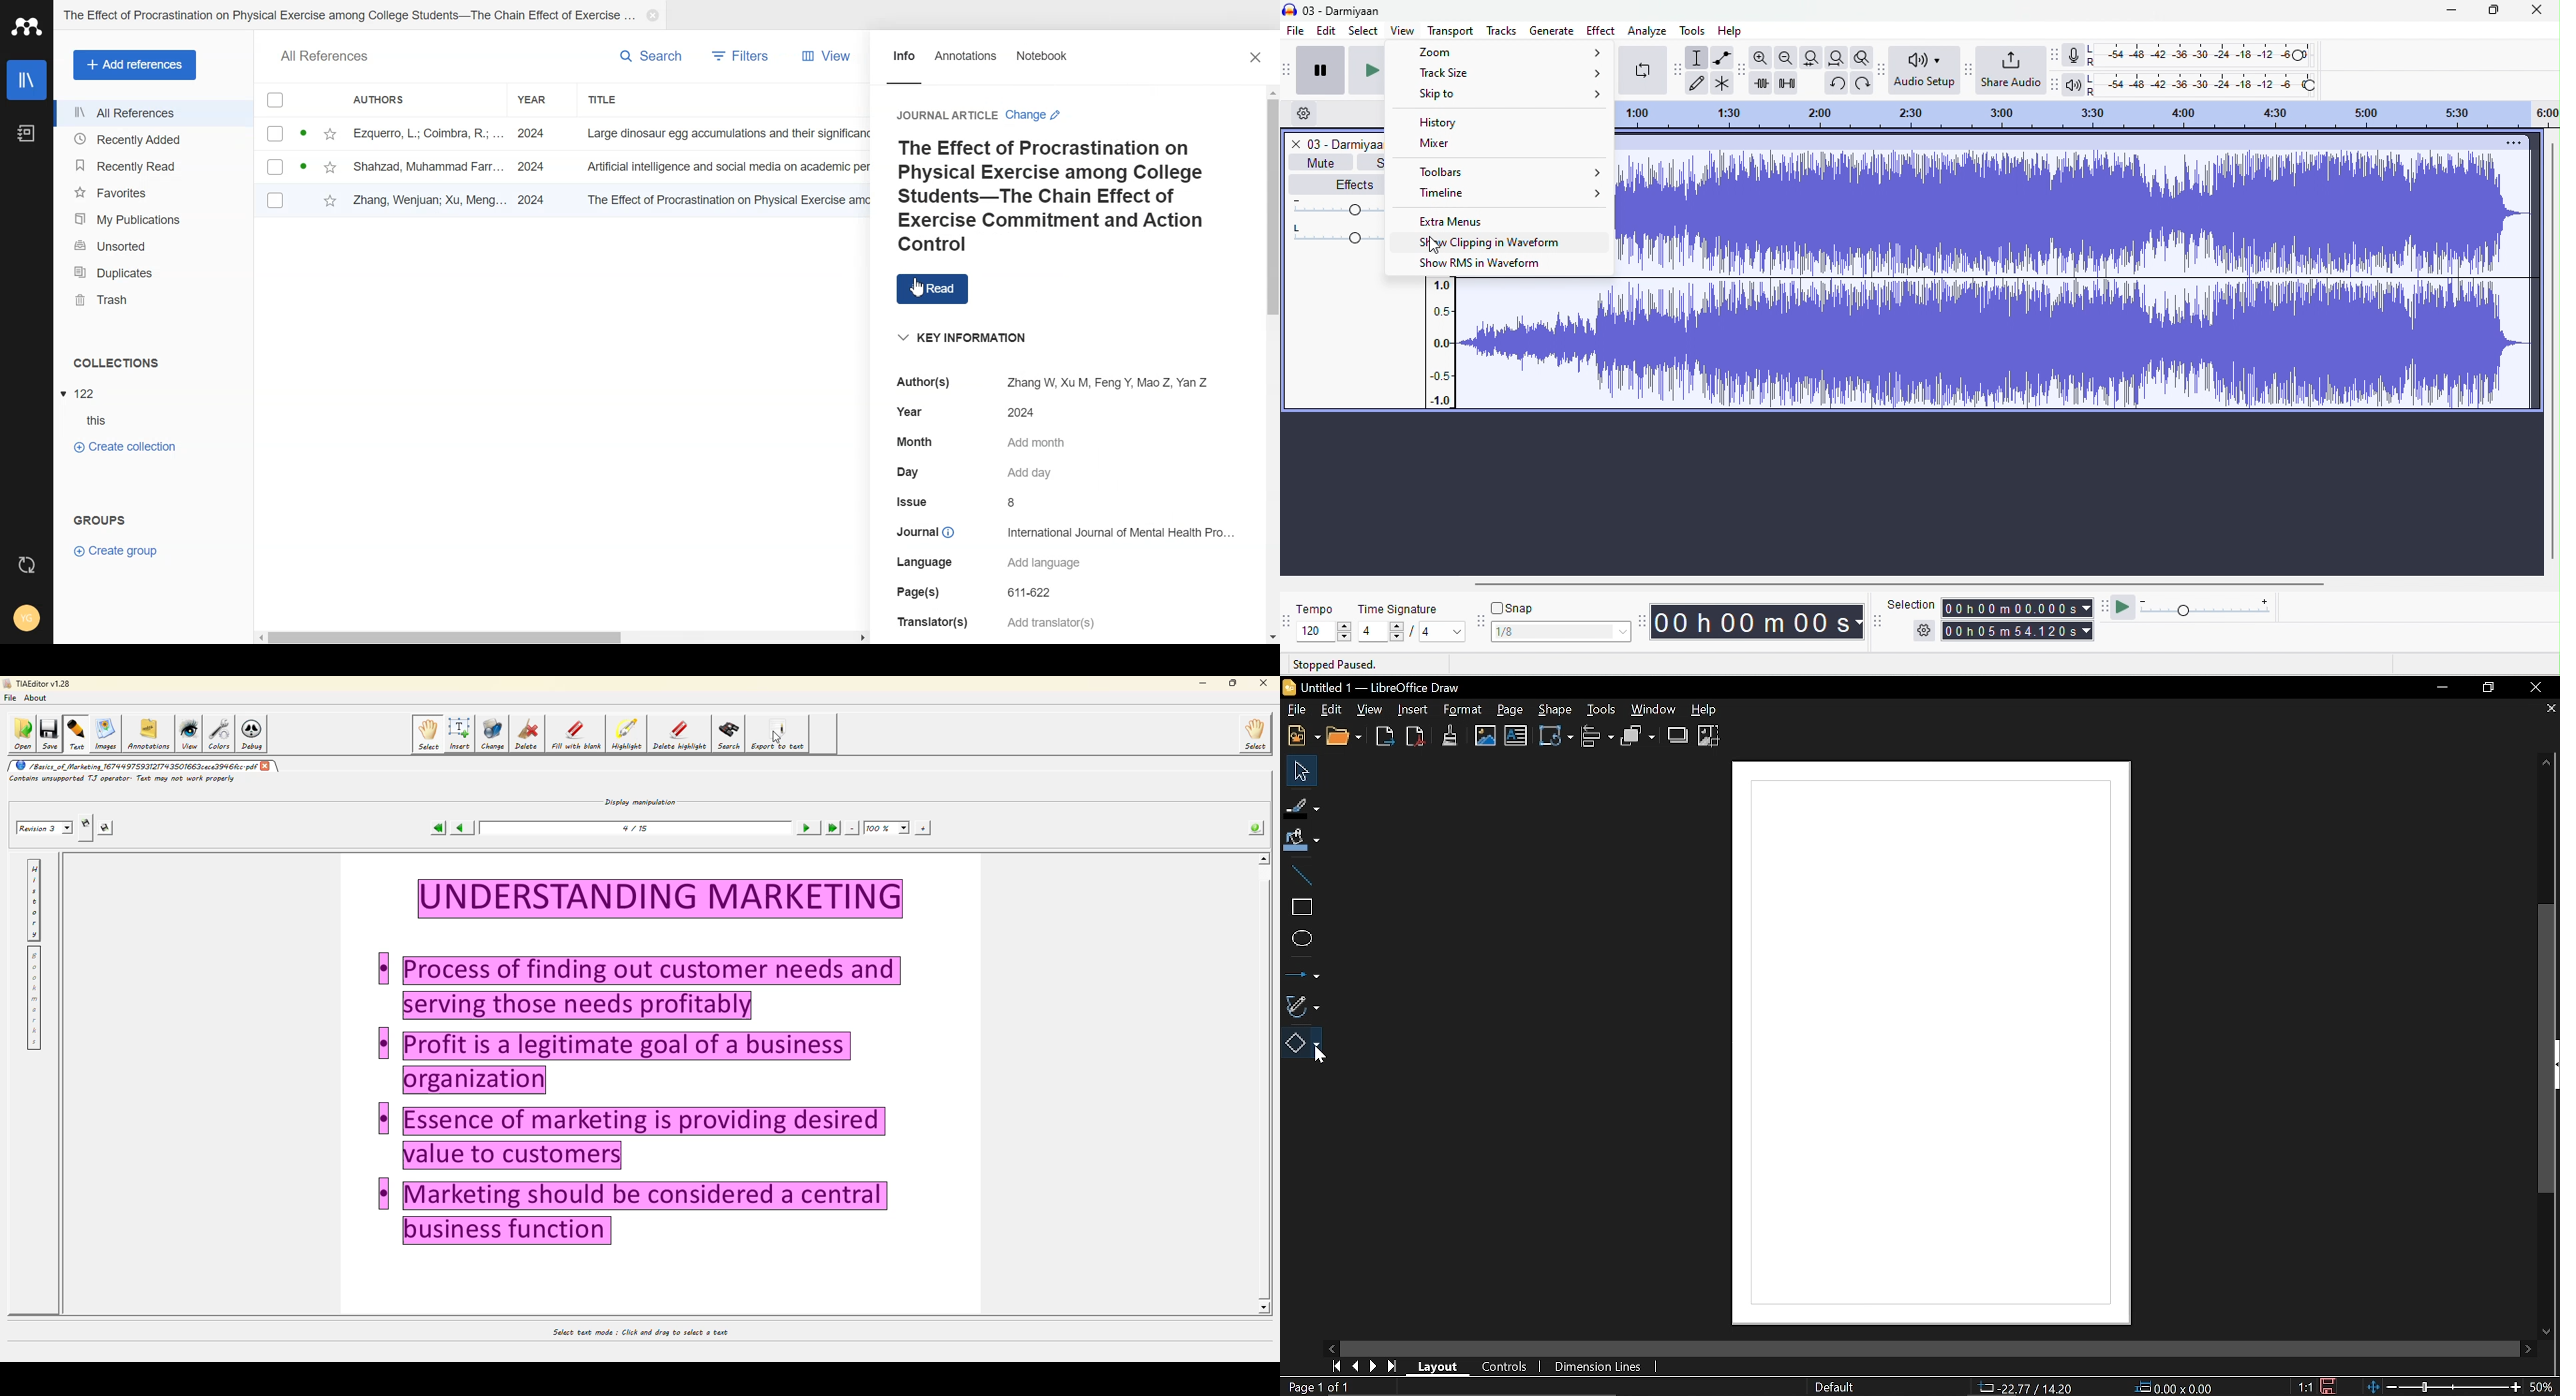 Image resolution: width=2576 pixels, height=1400 pixels. Describe the element at coordinates (157, 300) in the screenshot. I see `Trash` at that location.